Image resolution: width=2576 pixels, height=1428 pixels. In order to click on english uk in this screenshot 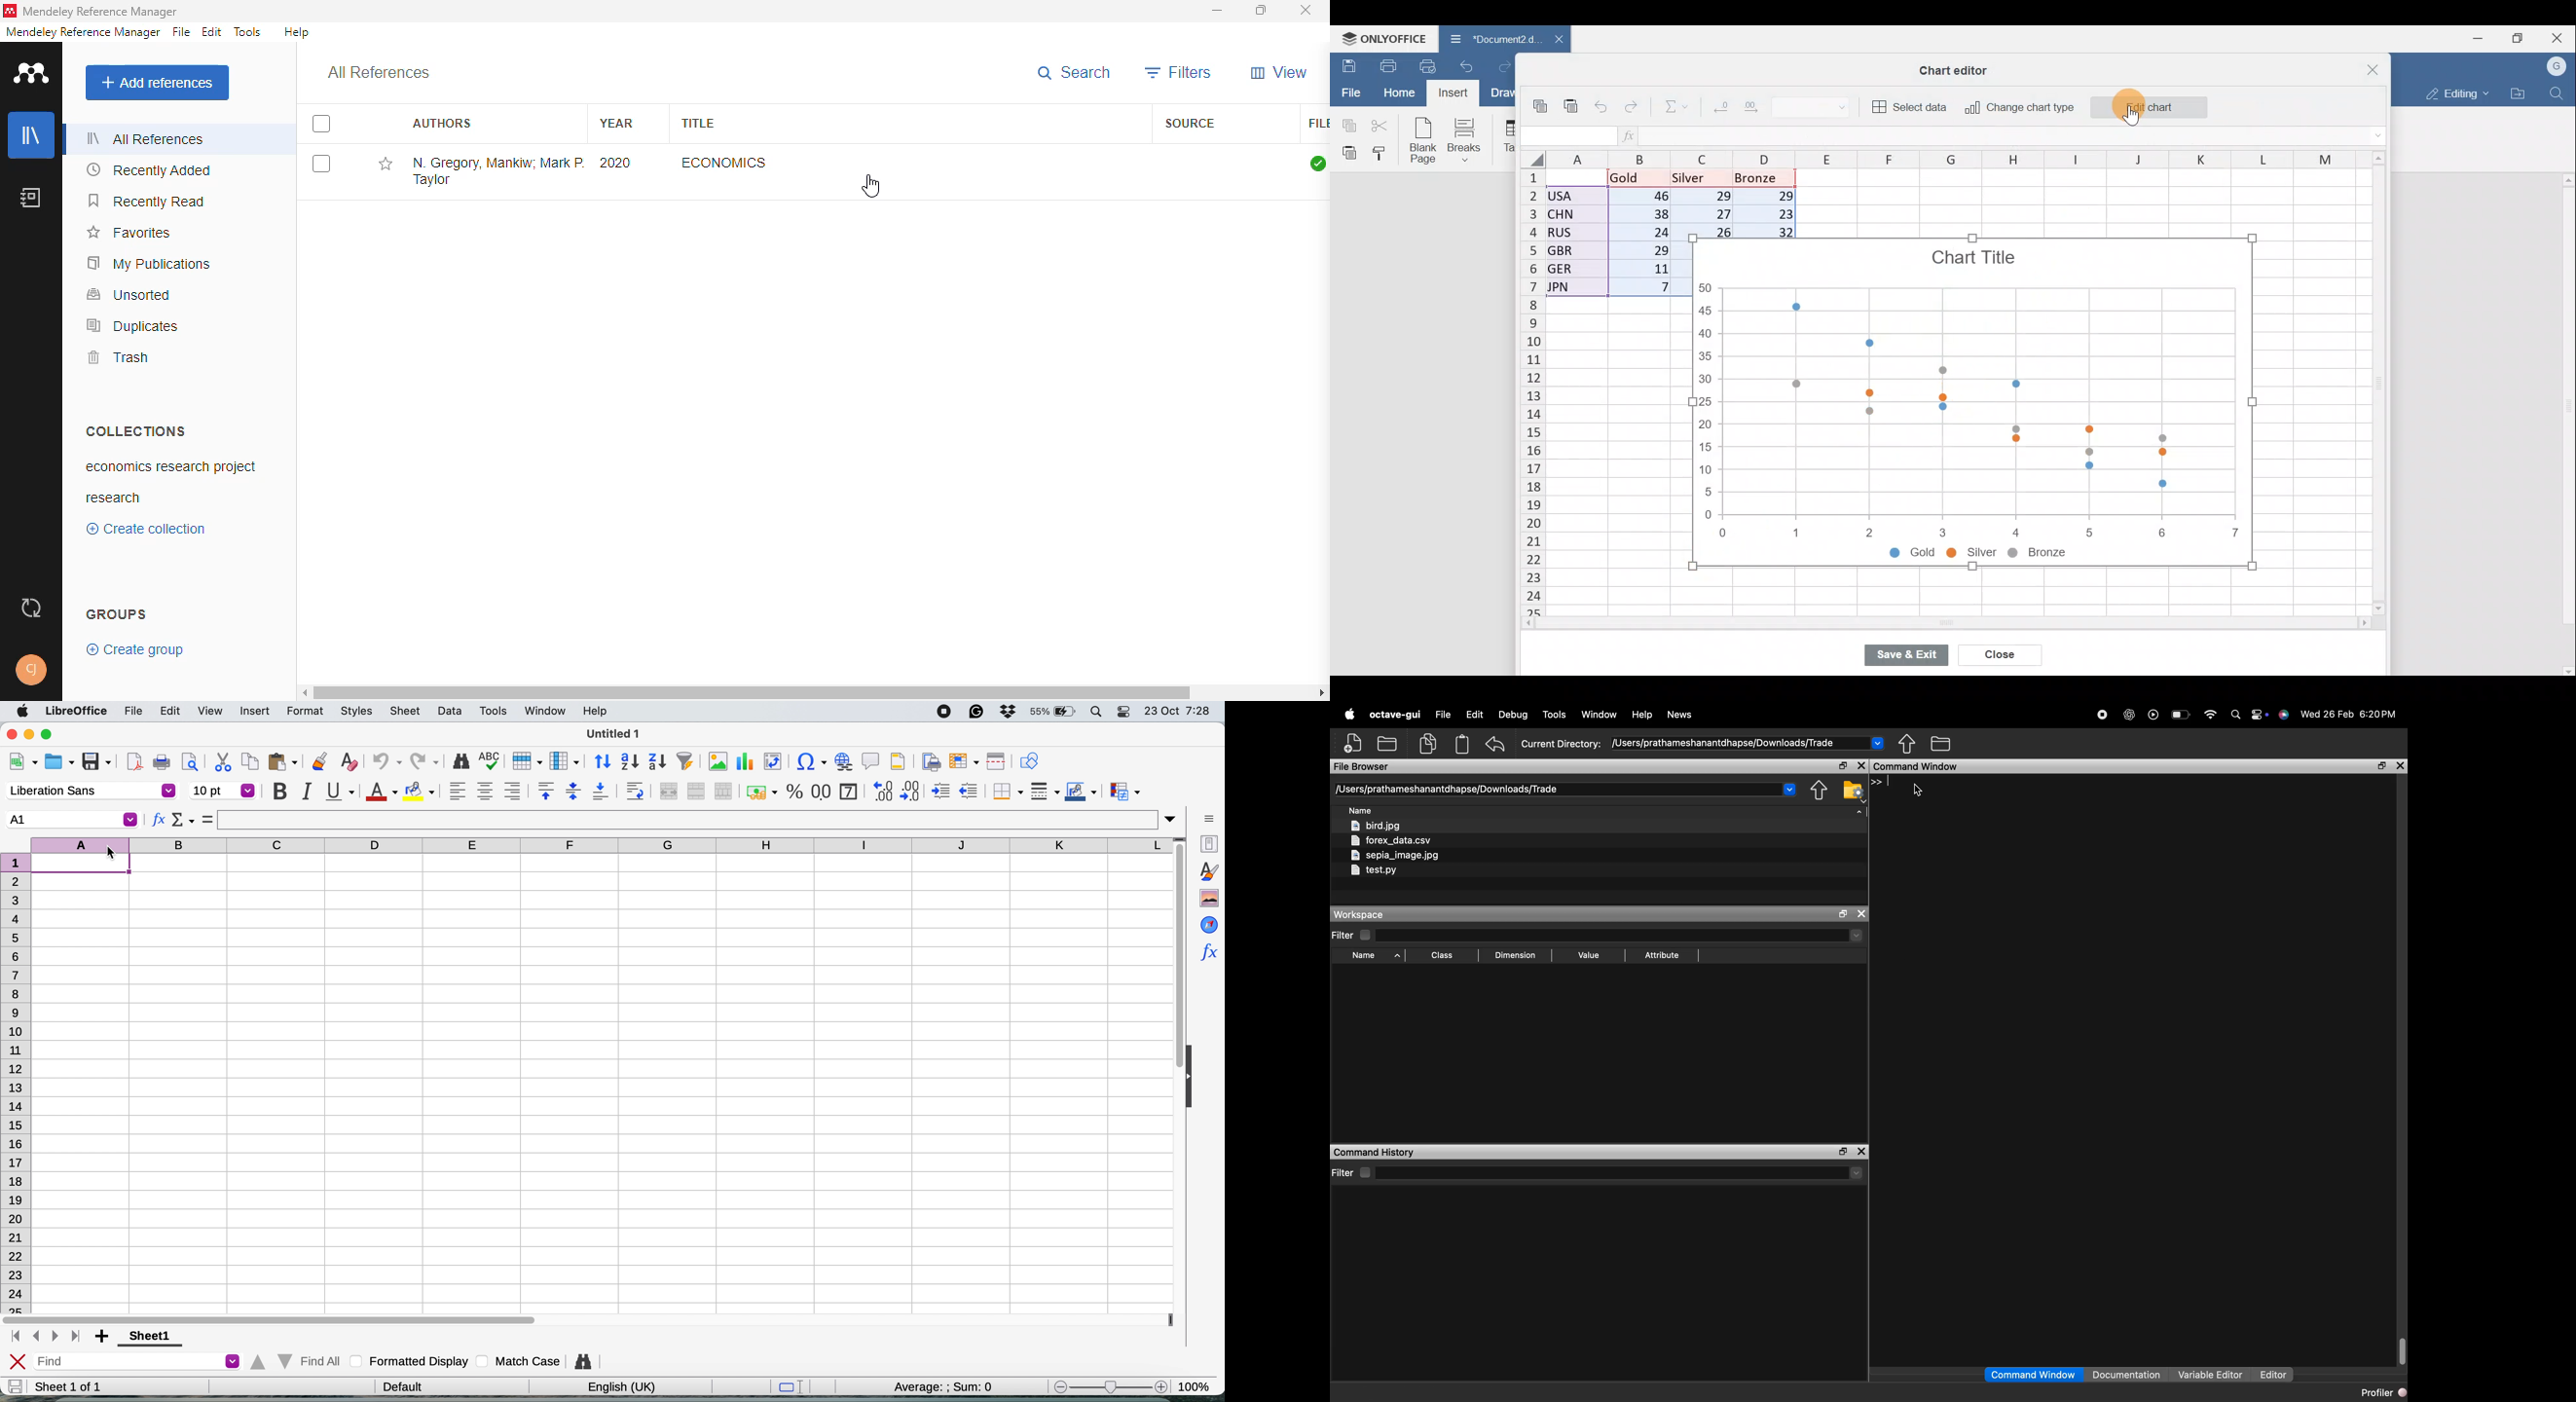, I will do `click(616, 1388)`.